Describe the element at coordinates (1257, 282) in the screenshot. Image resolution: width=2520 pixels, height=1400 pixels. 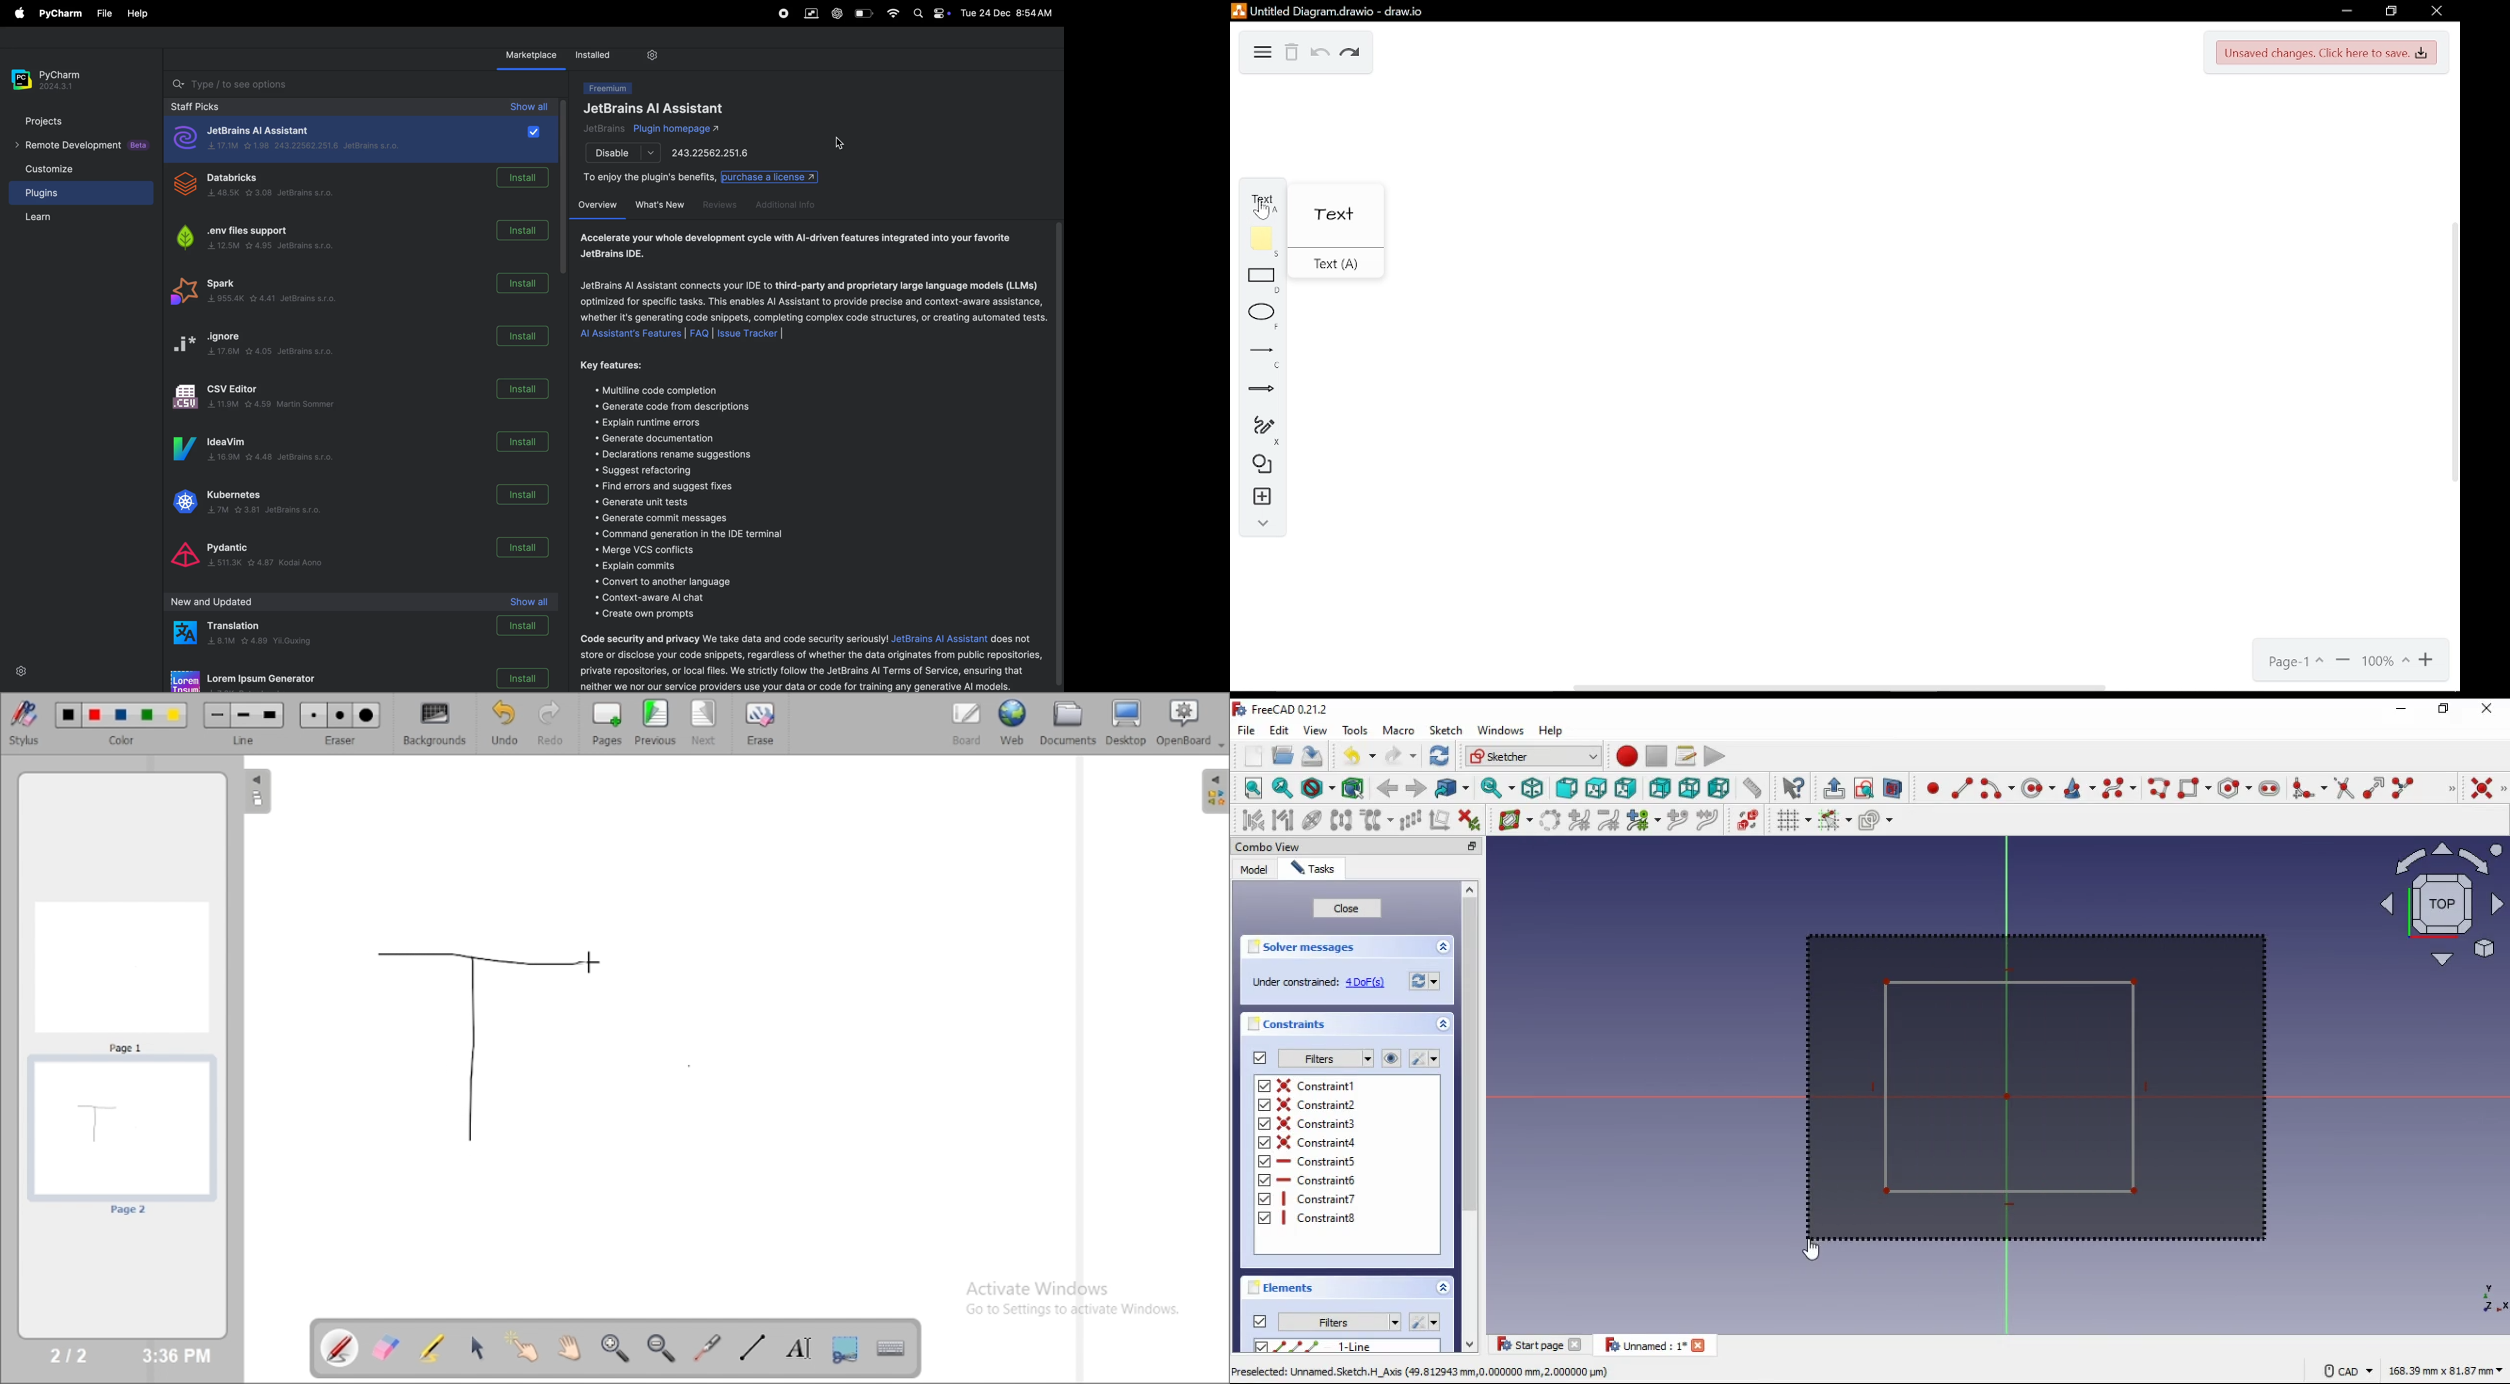
I see `Rectangle` at that location.